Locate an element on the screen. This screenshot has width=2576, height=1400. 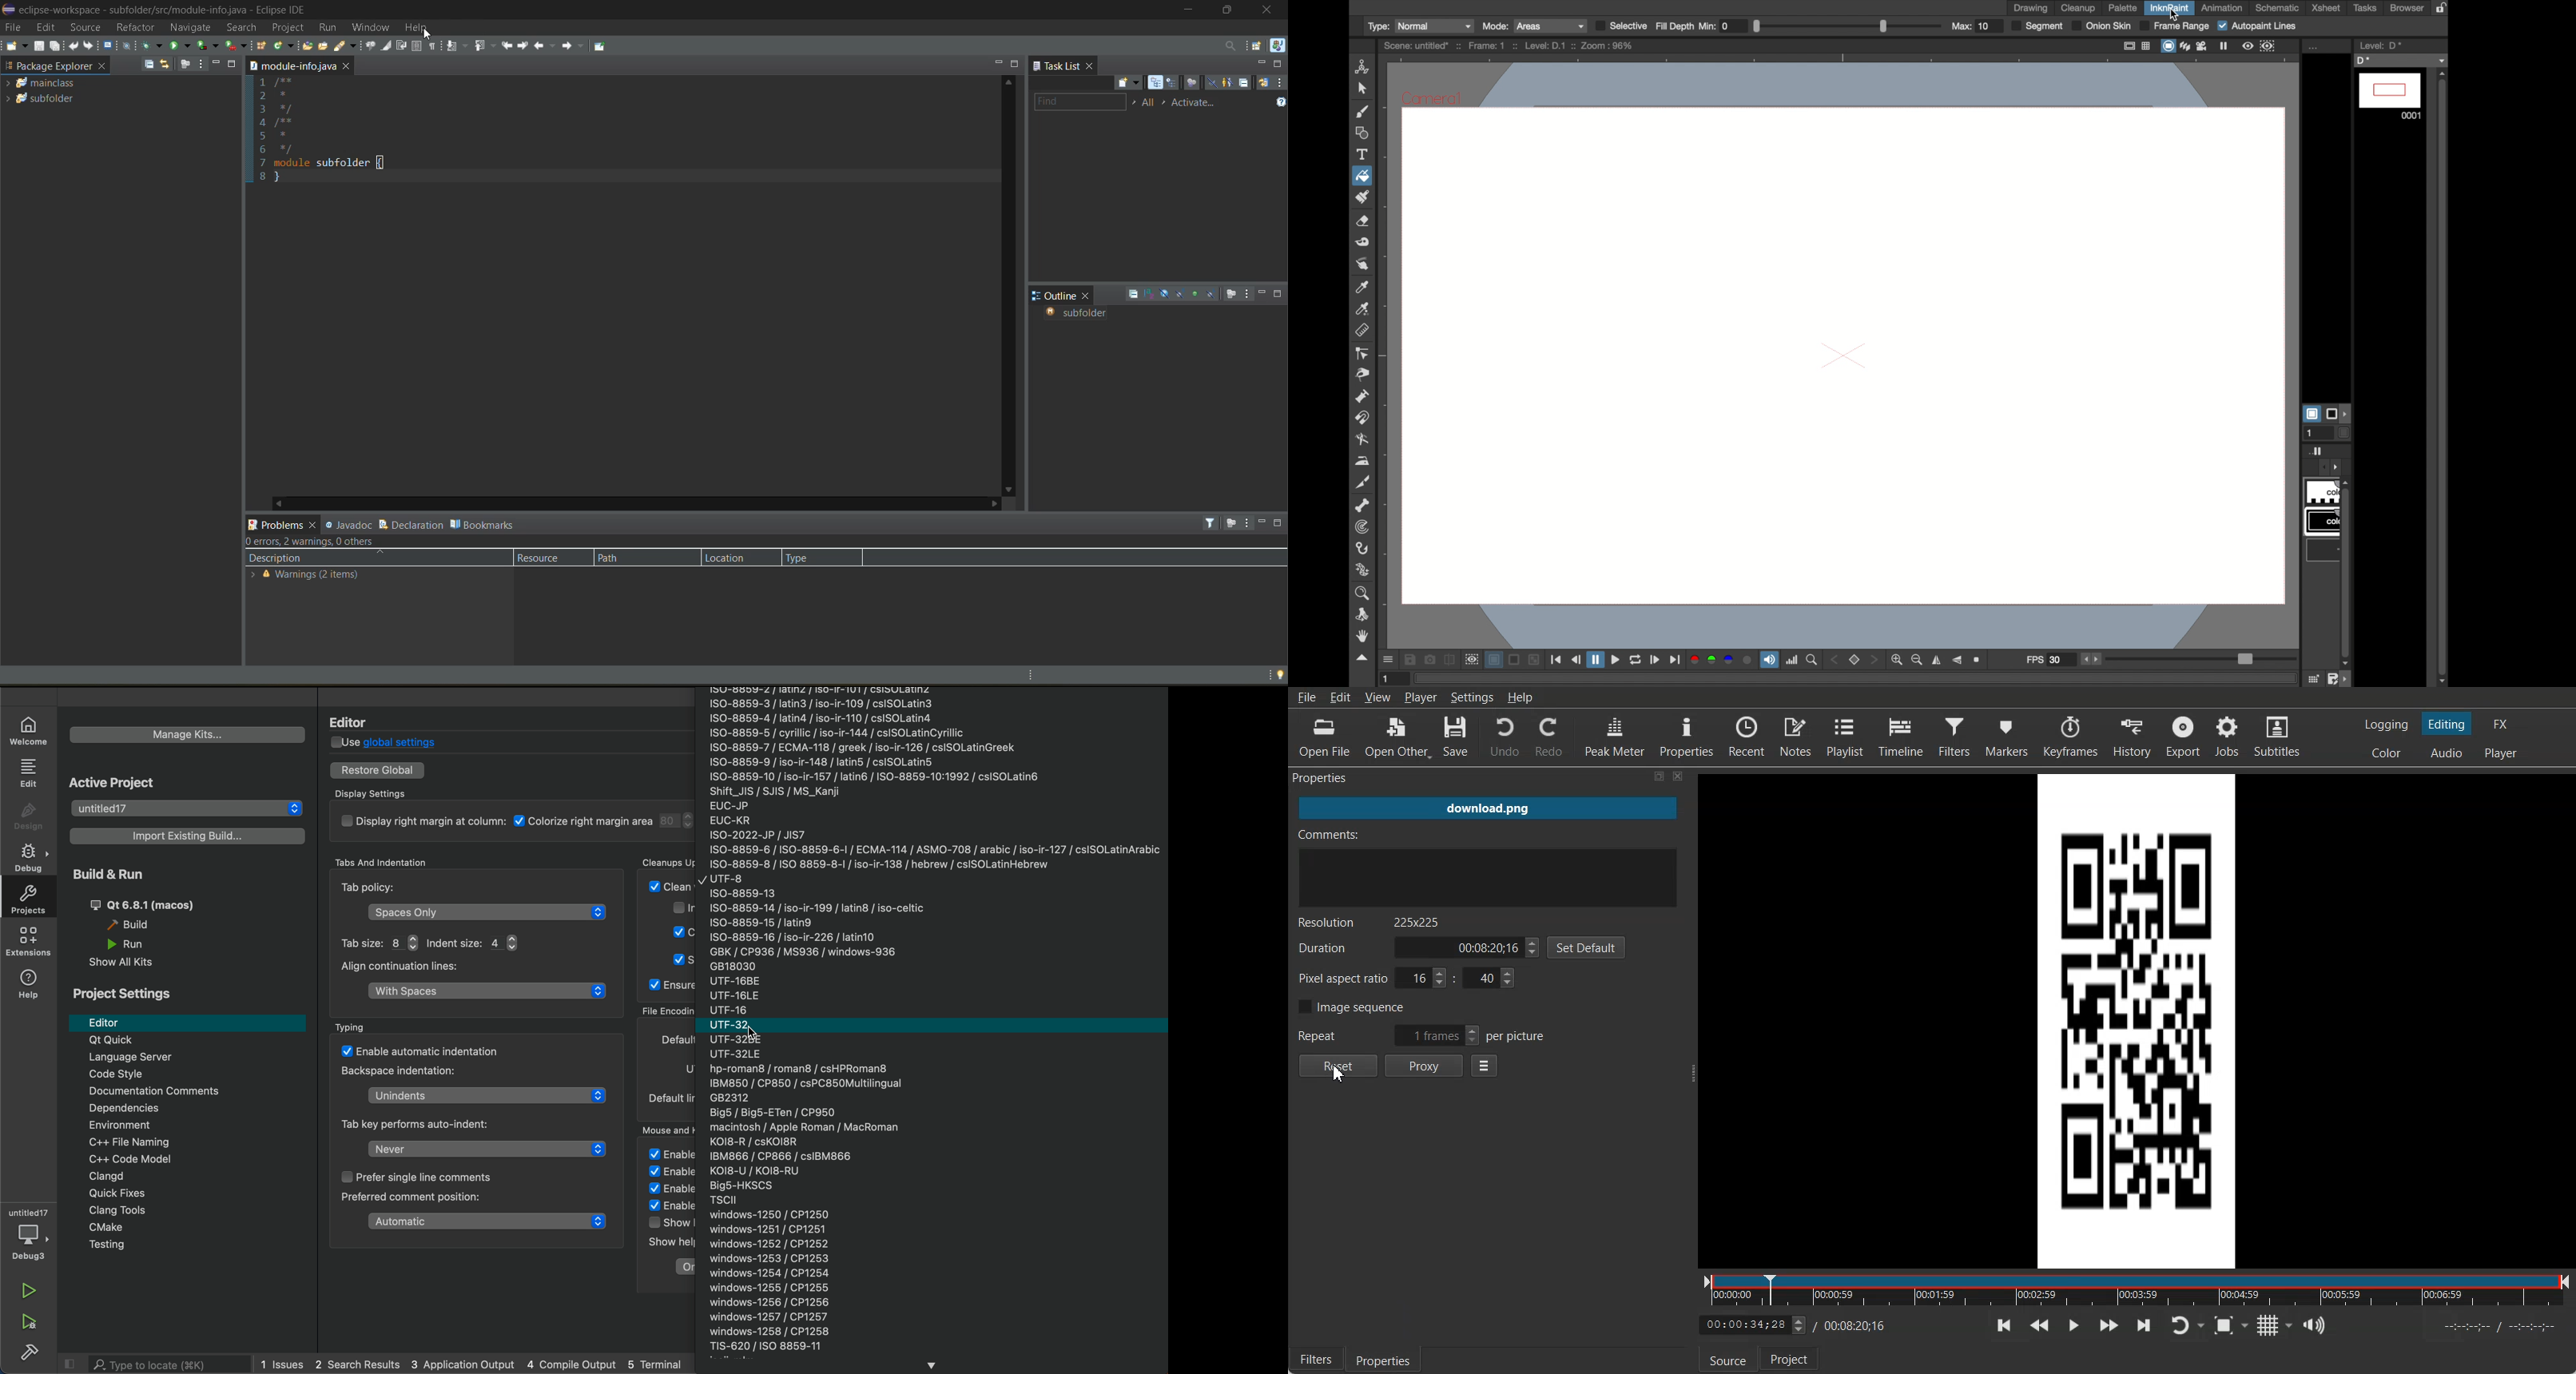
minimize is located at coordinates (216, 64).